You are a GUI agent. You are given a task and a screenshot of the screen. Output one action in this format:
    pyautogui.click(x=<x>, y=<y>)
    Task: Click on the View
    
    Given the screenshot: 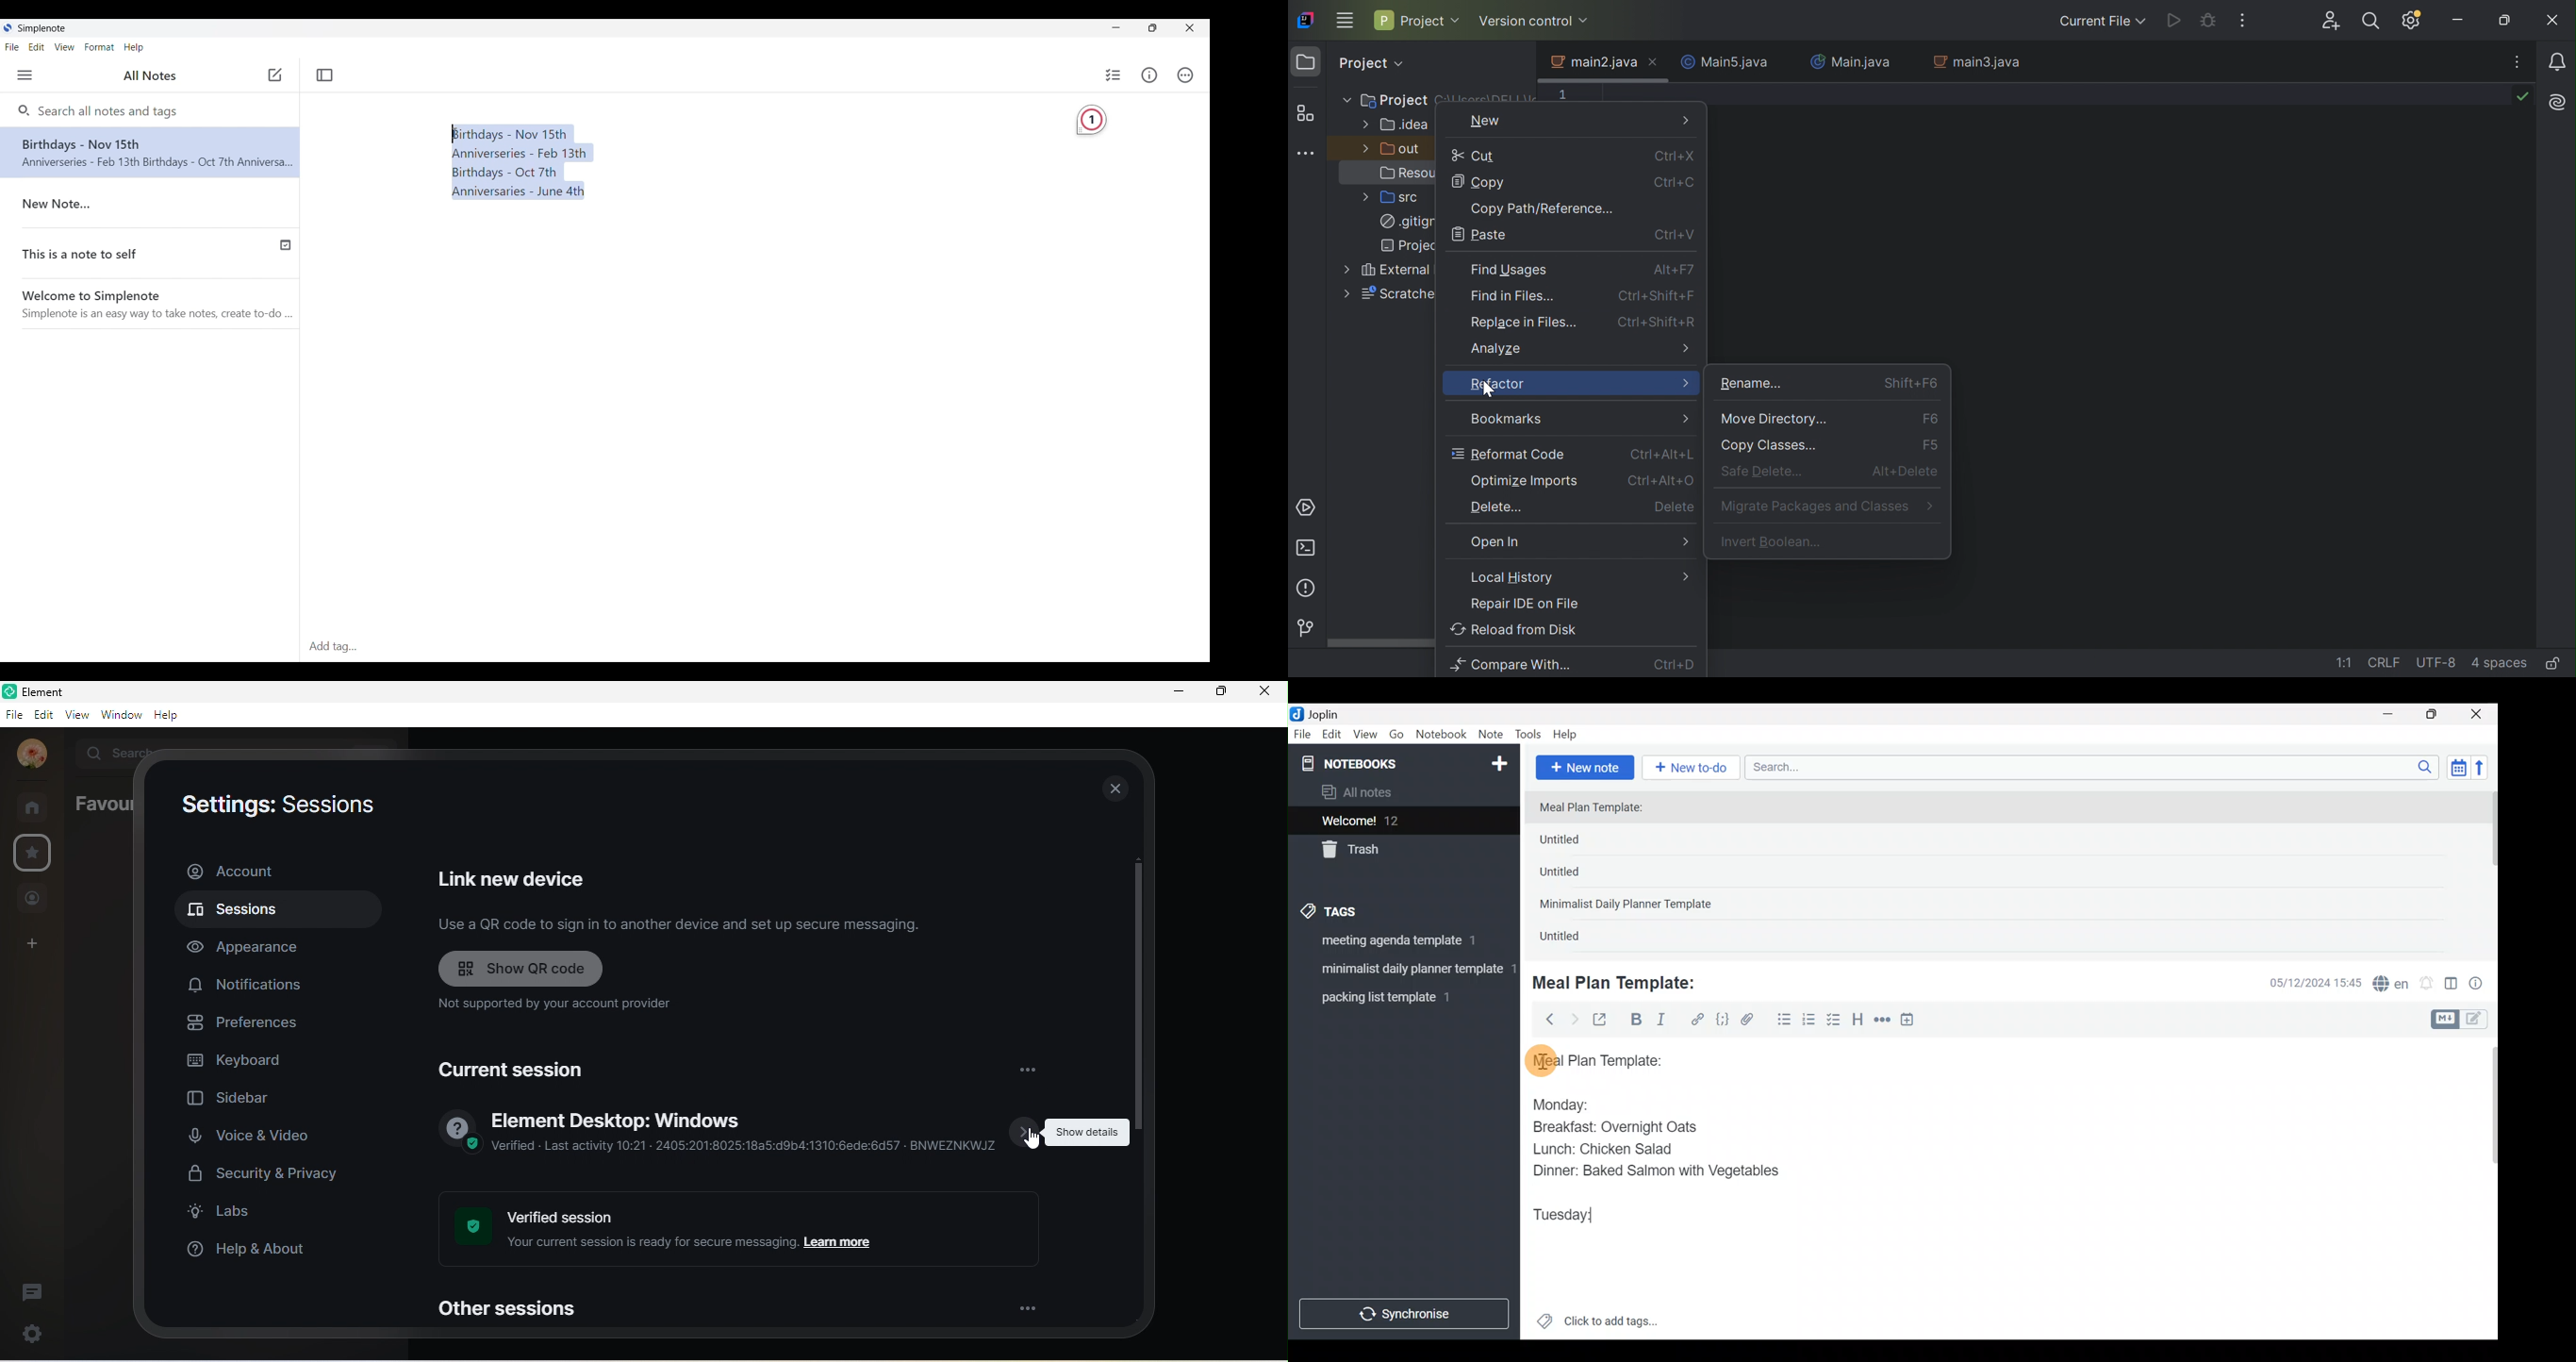 What is the action you would take?
    pyautogui.click(x=1365, y=736)
    